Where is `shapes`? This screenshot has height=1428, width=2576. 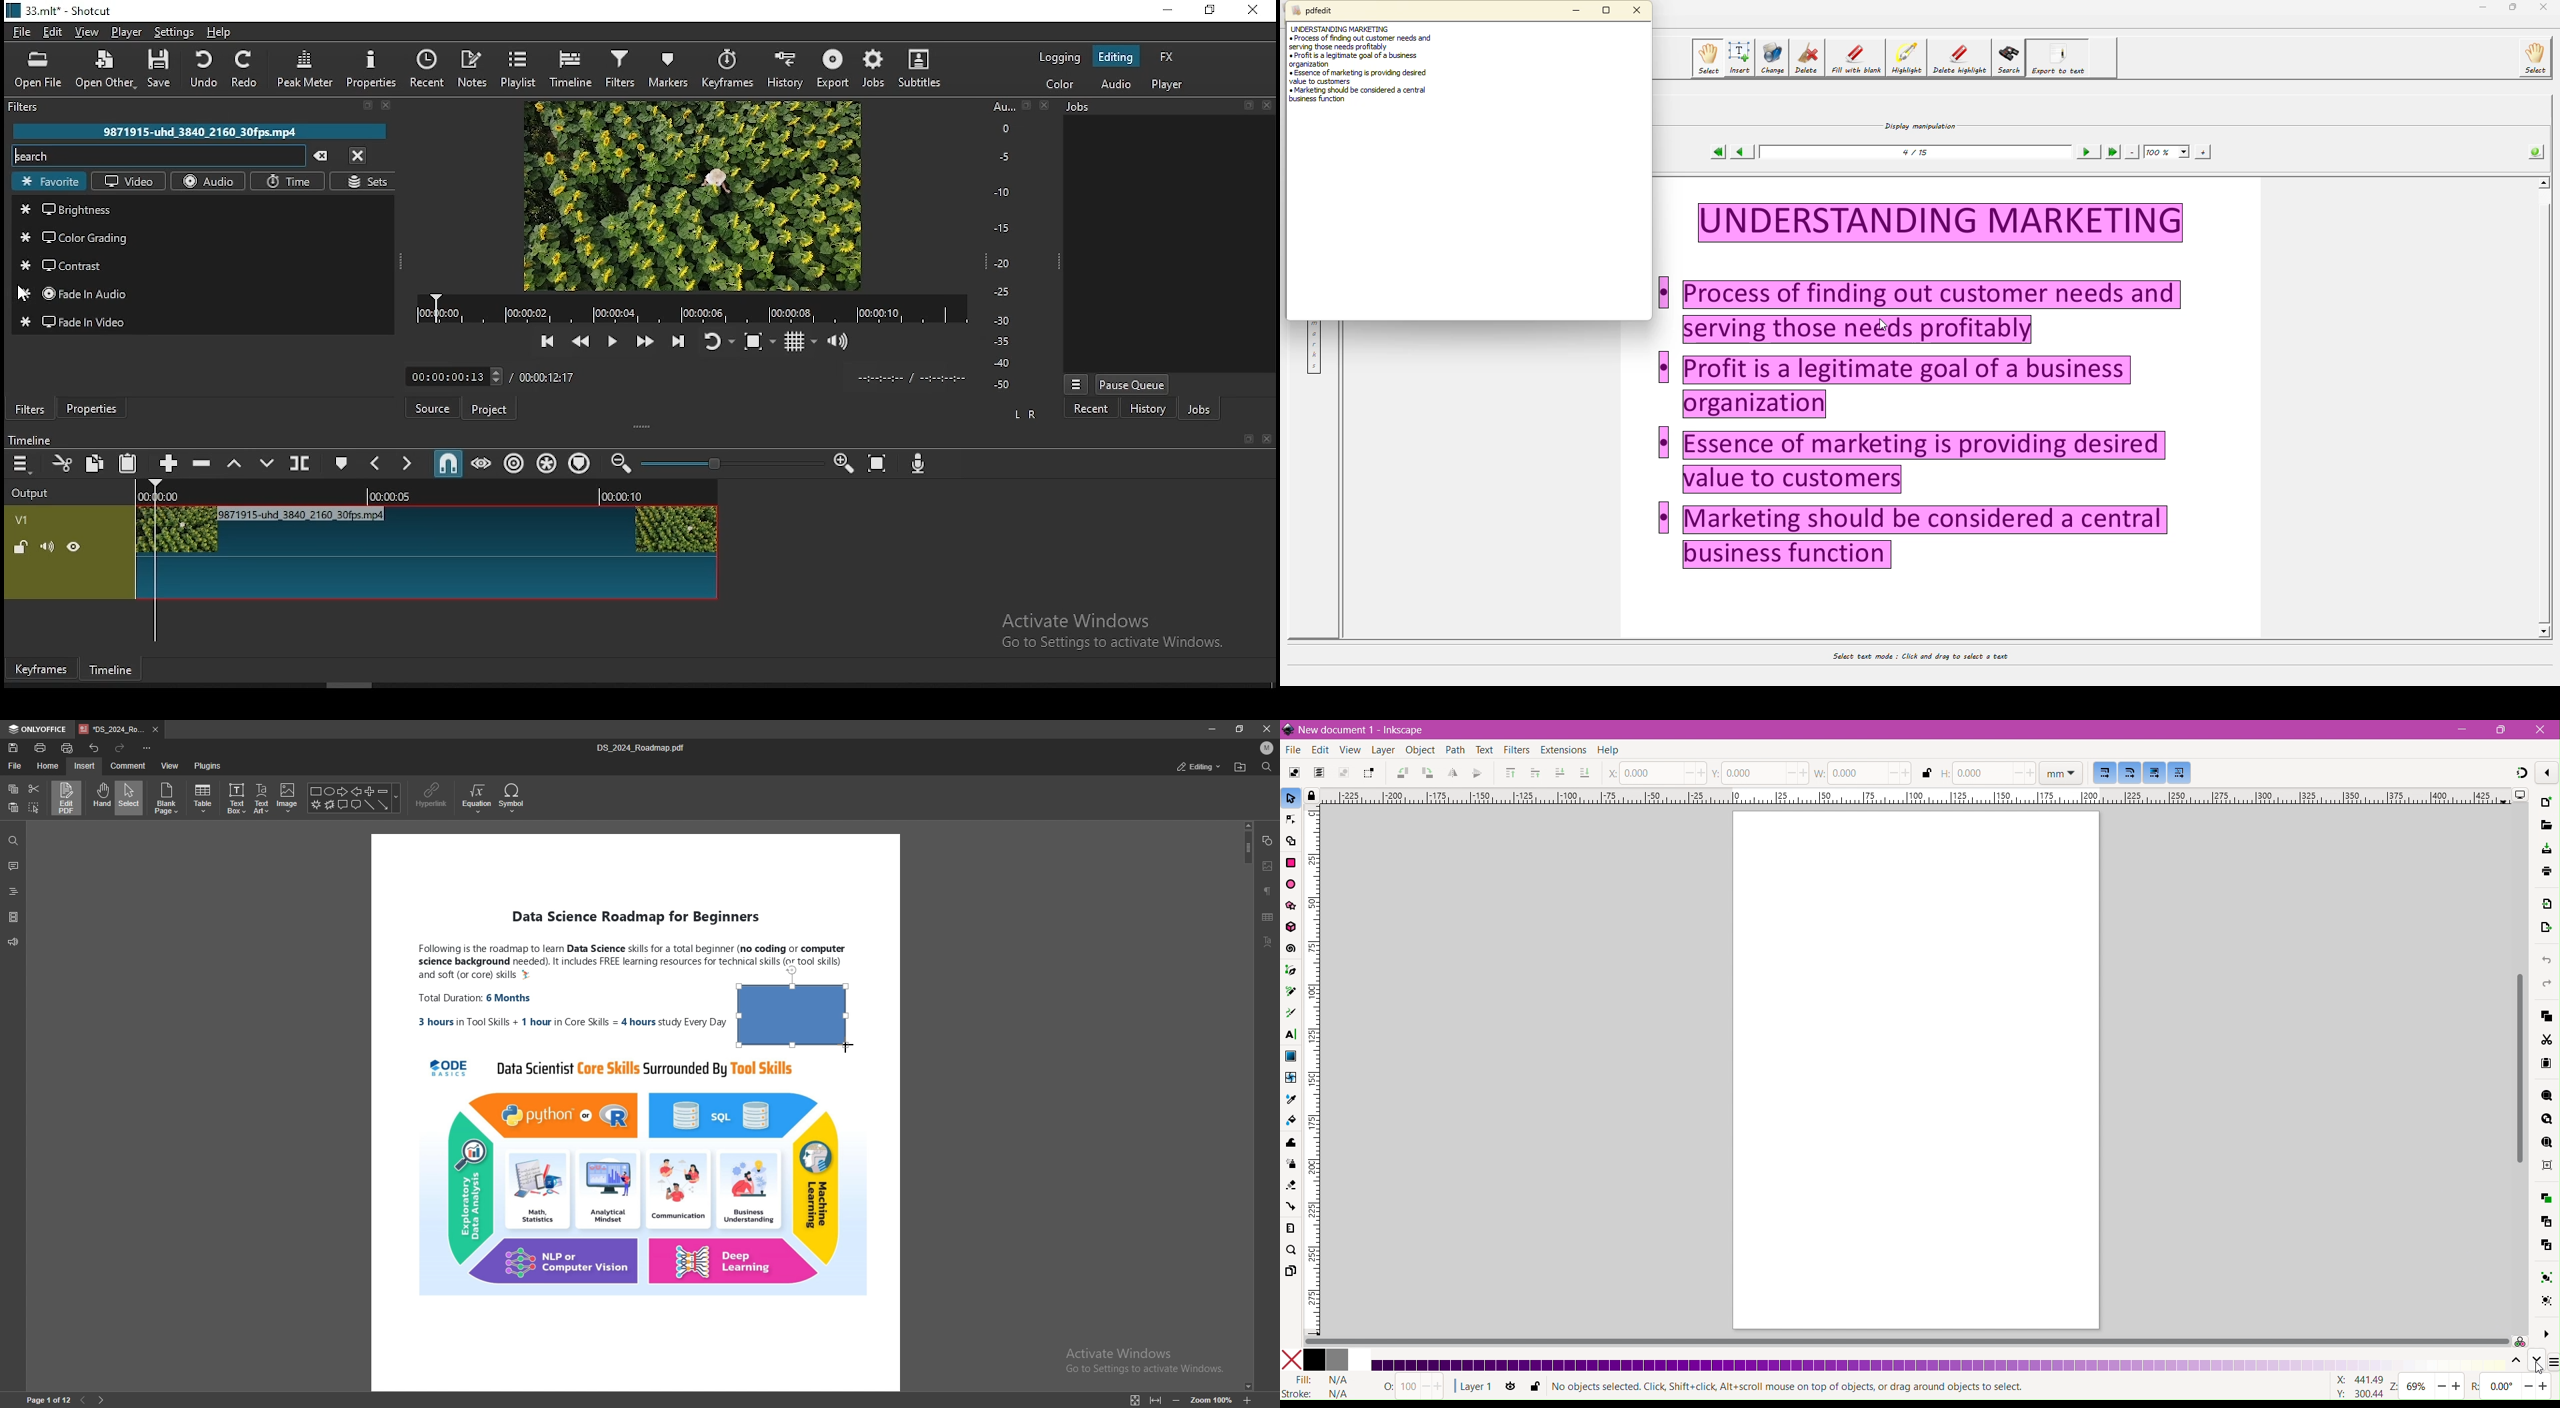 shapes is located at coordinates (355, 799).